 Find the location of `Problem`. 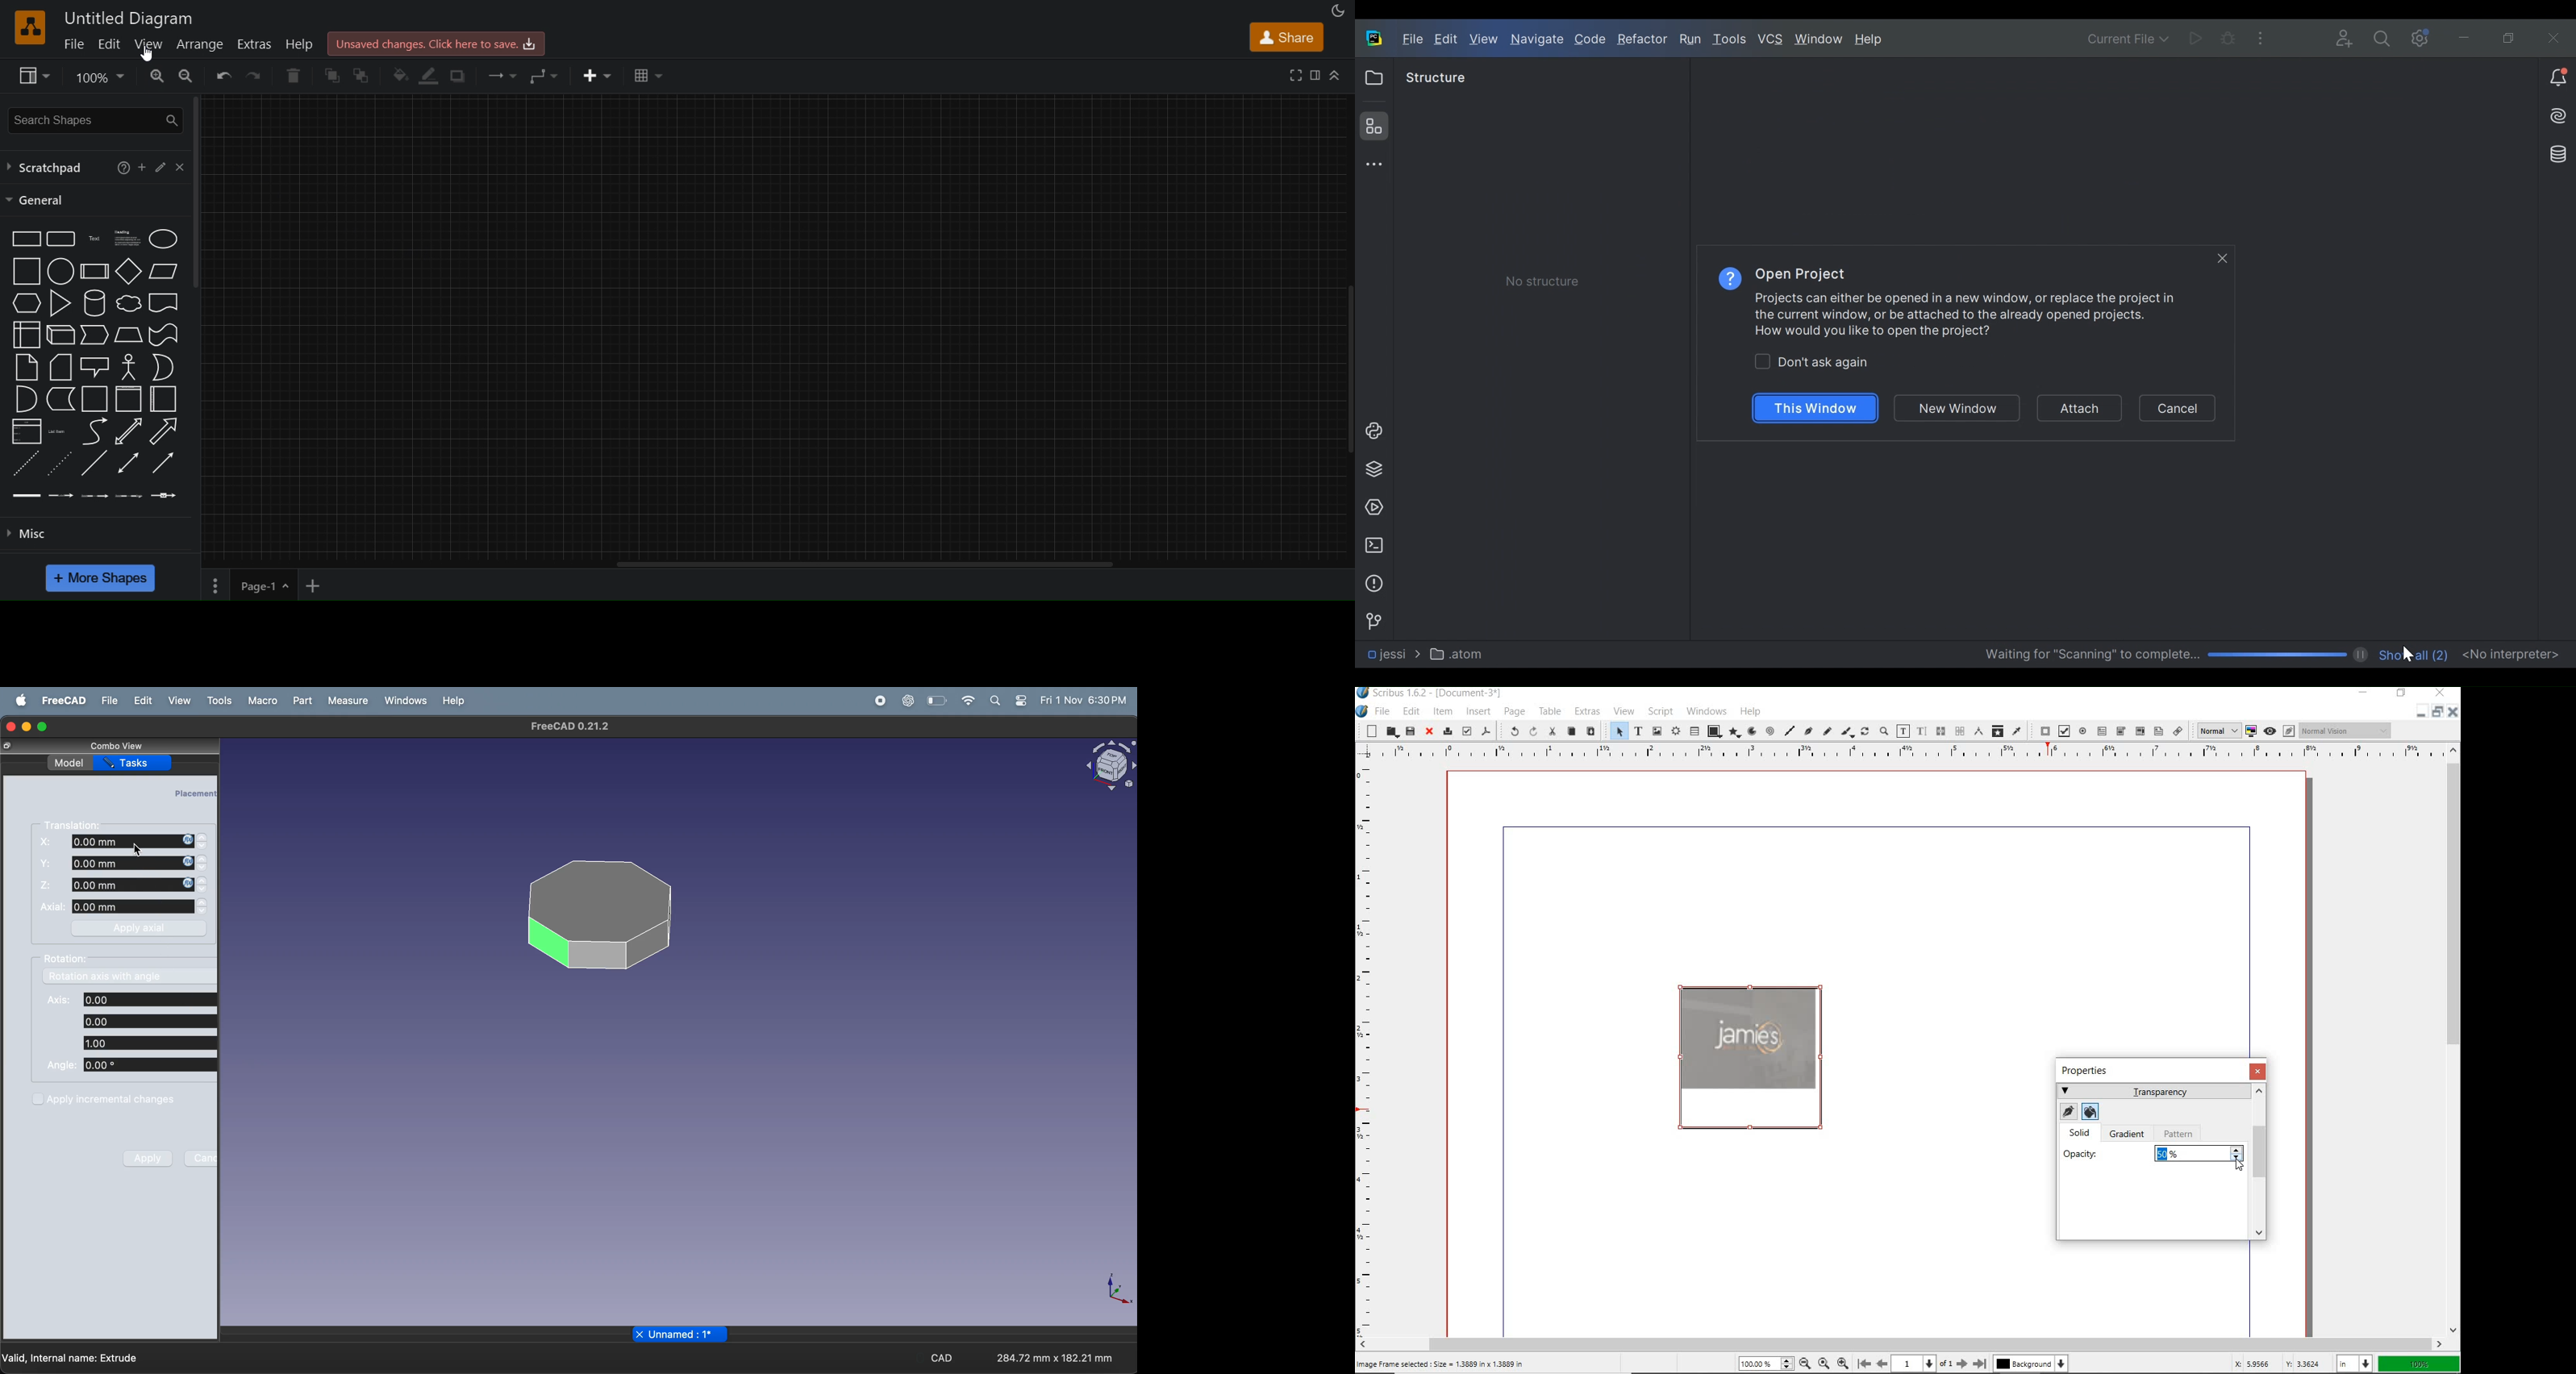

Problem is located at coordinates (1373, 583).